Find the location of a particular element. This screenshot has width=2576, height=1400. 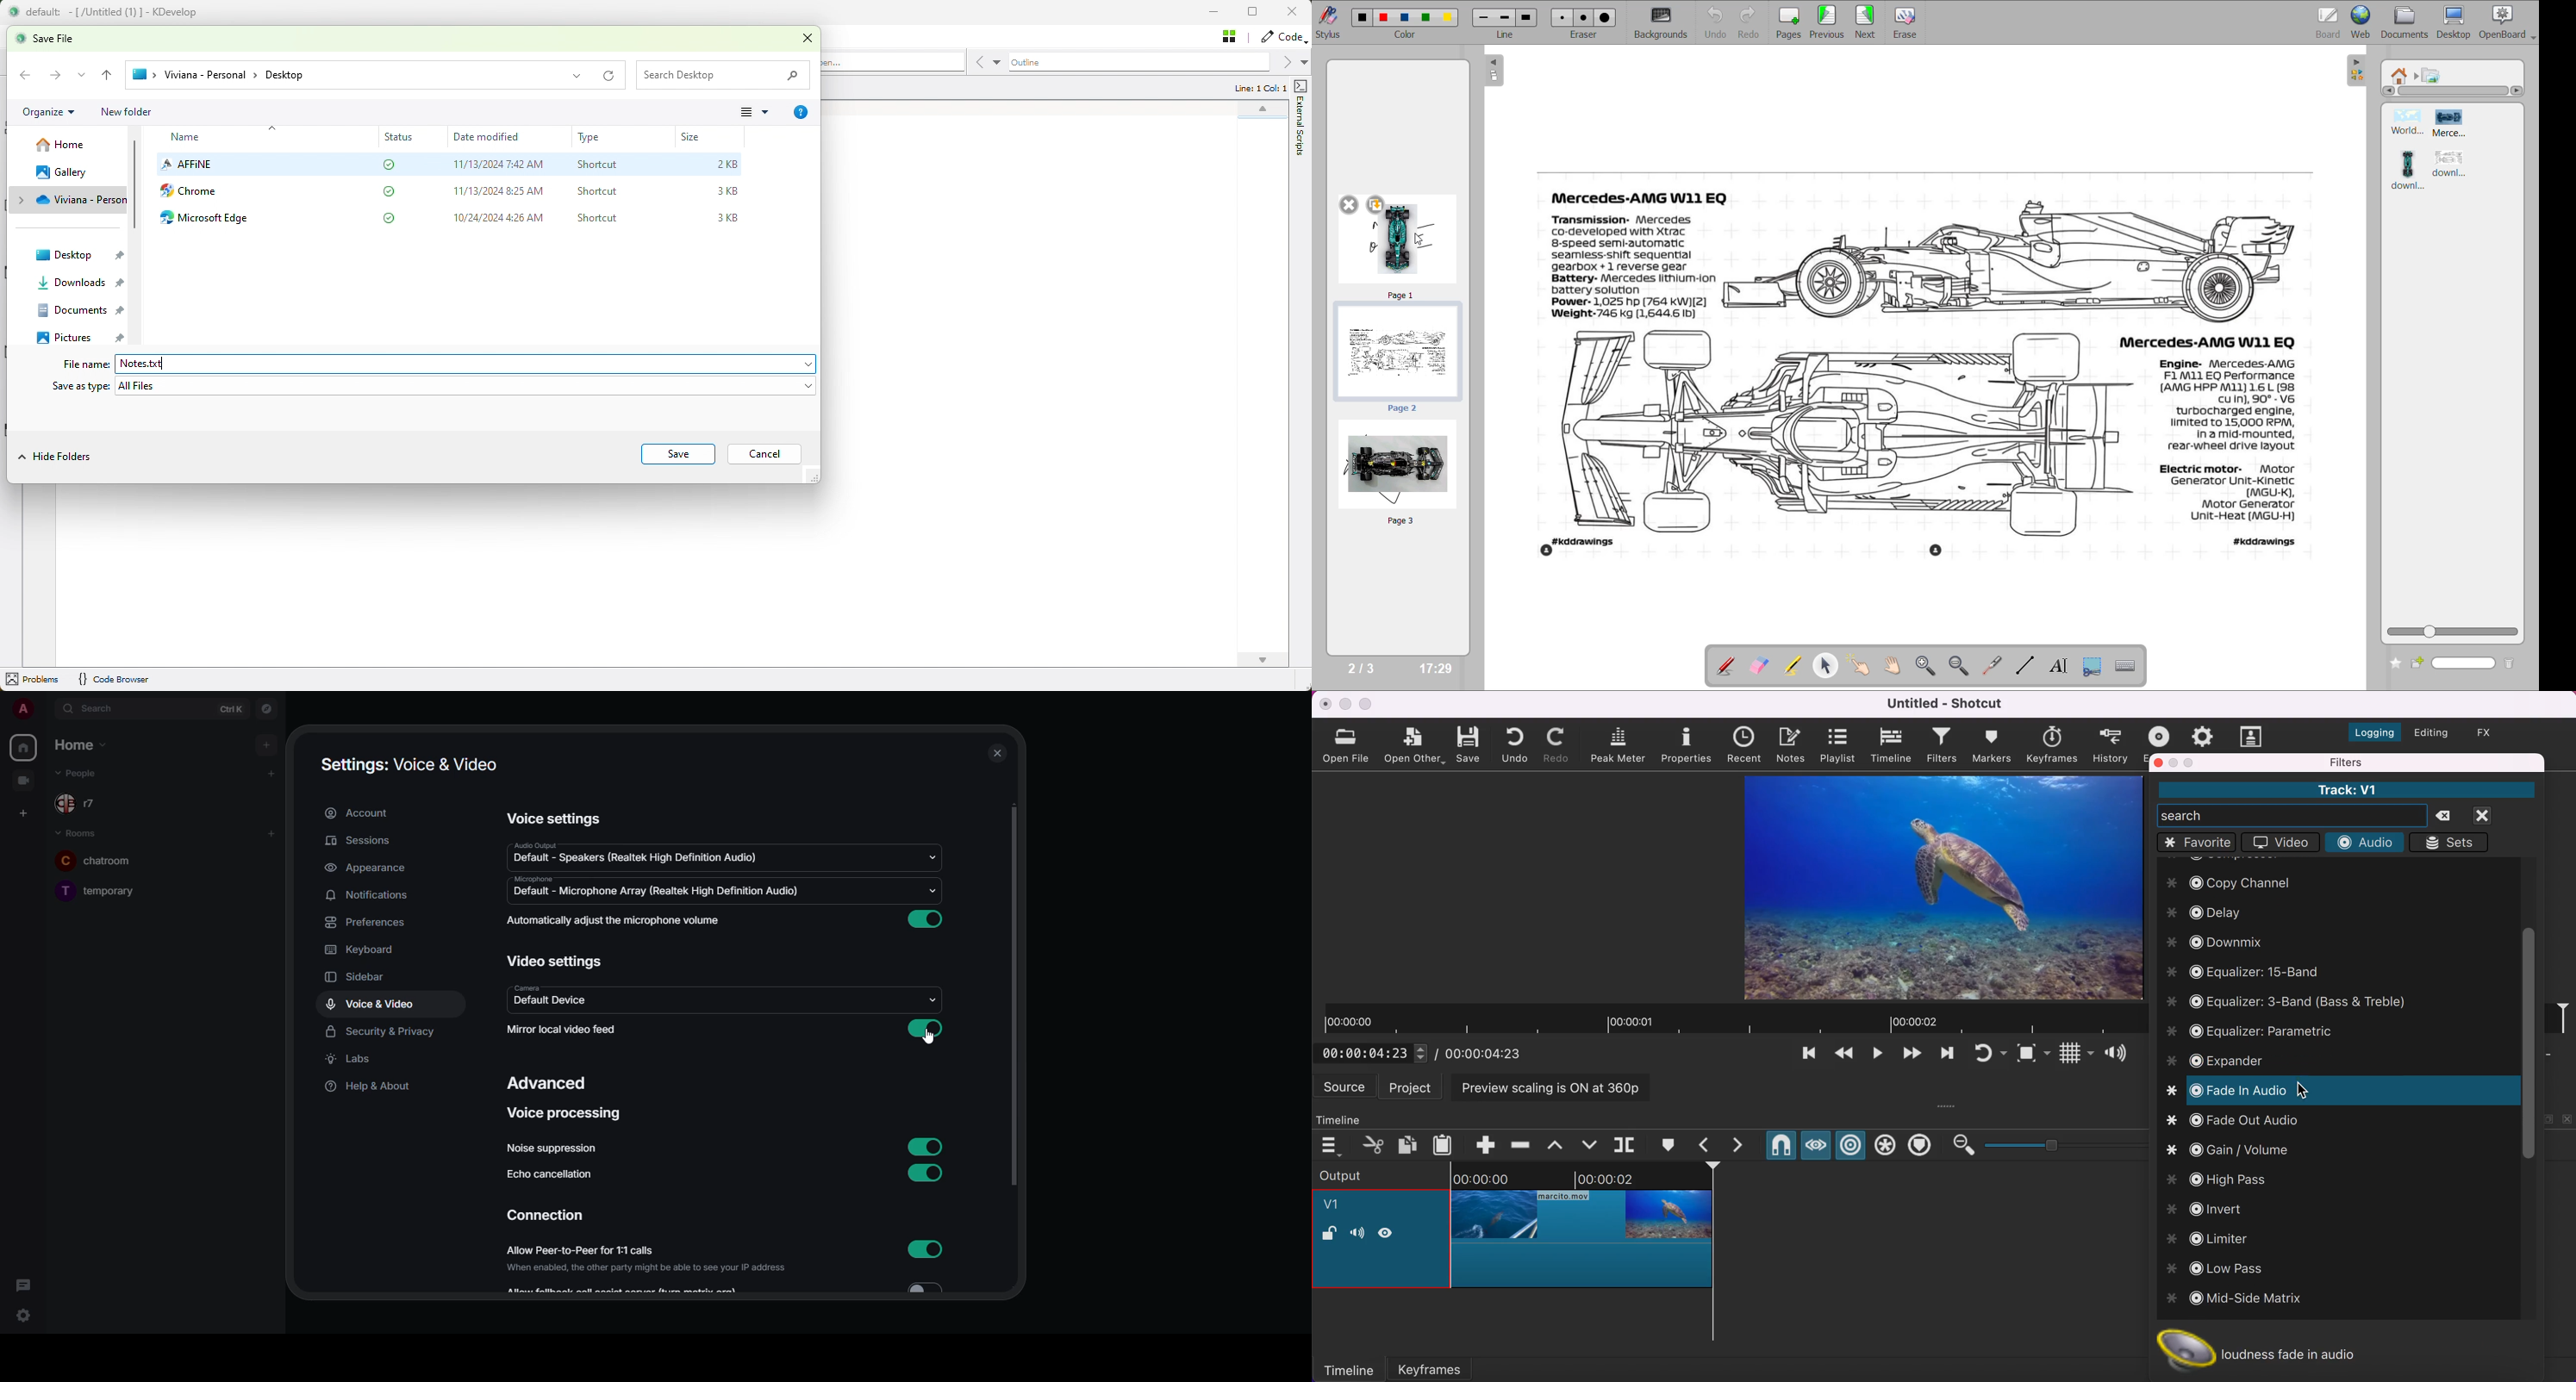

mid size matrix is located at coordinates (2240, 1300).